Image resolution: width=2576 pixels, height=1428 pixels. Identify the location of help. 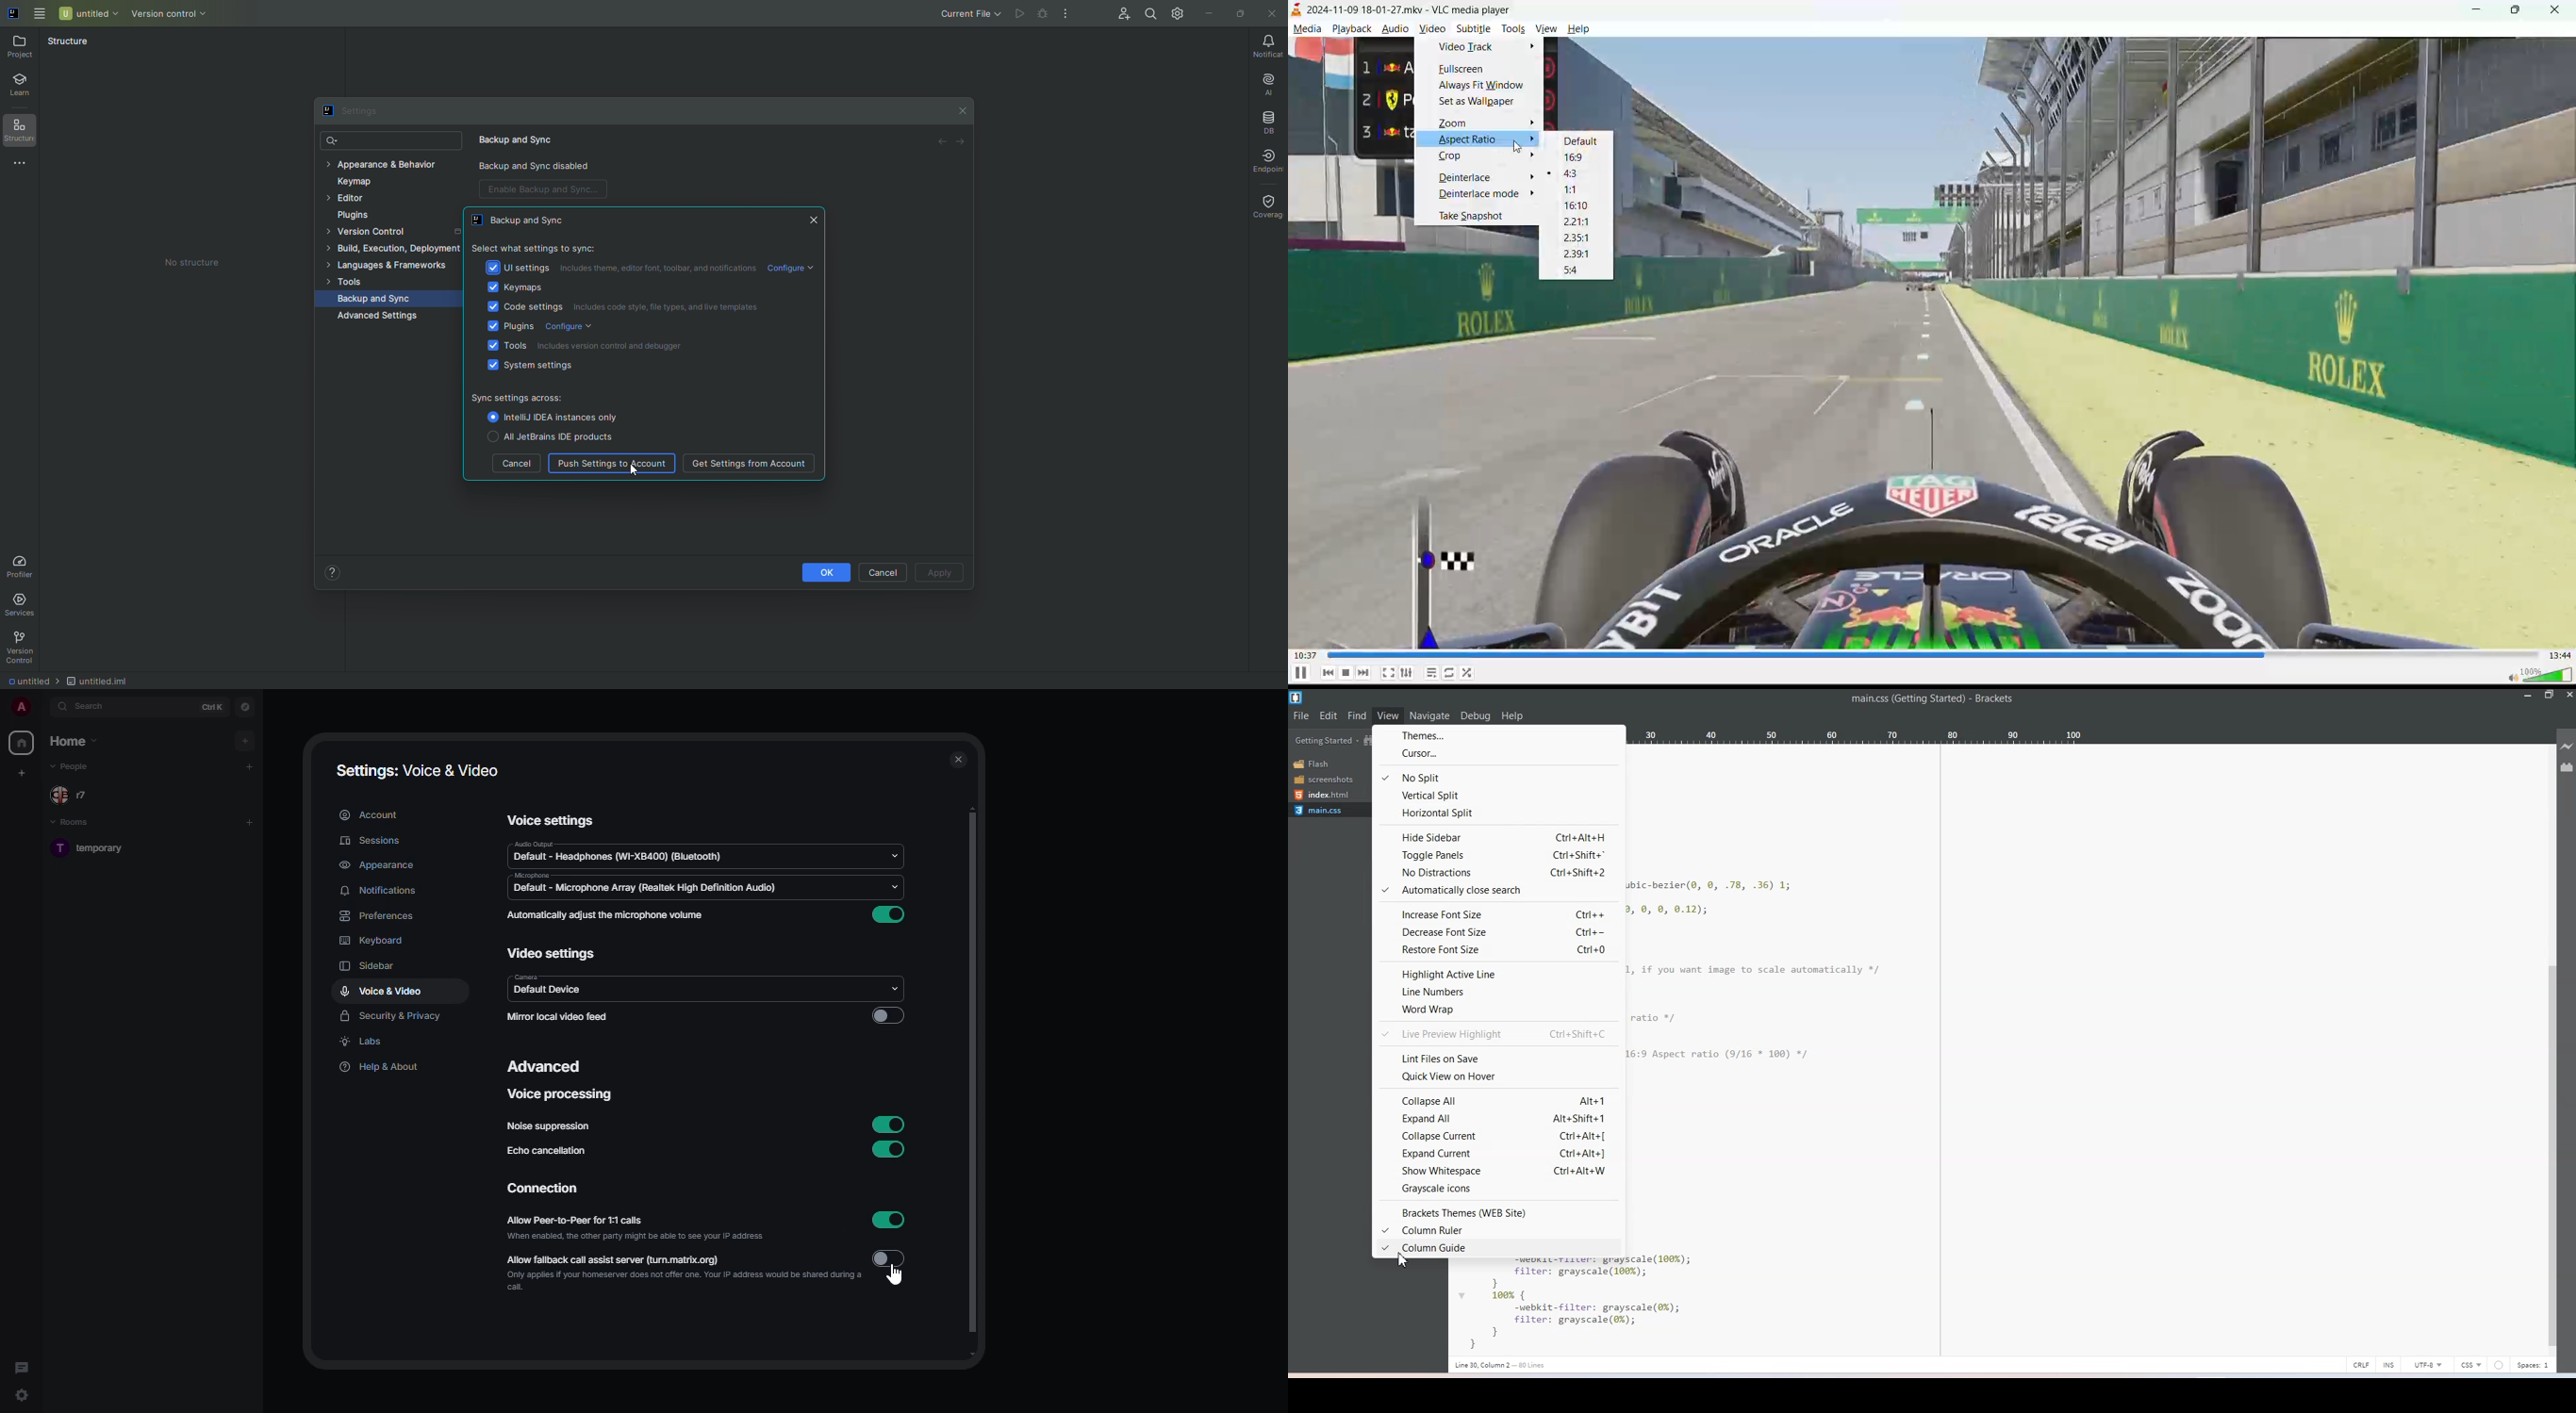
(1576, 28).